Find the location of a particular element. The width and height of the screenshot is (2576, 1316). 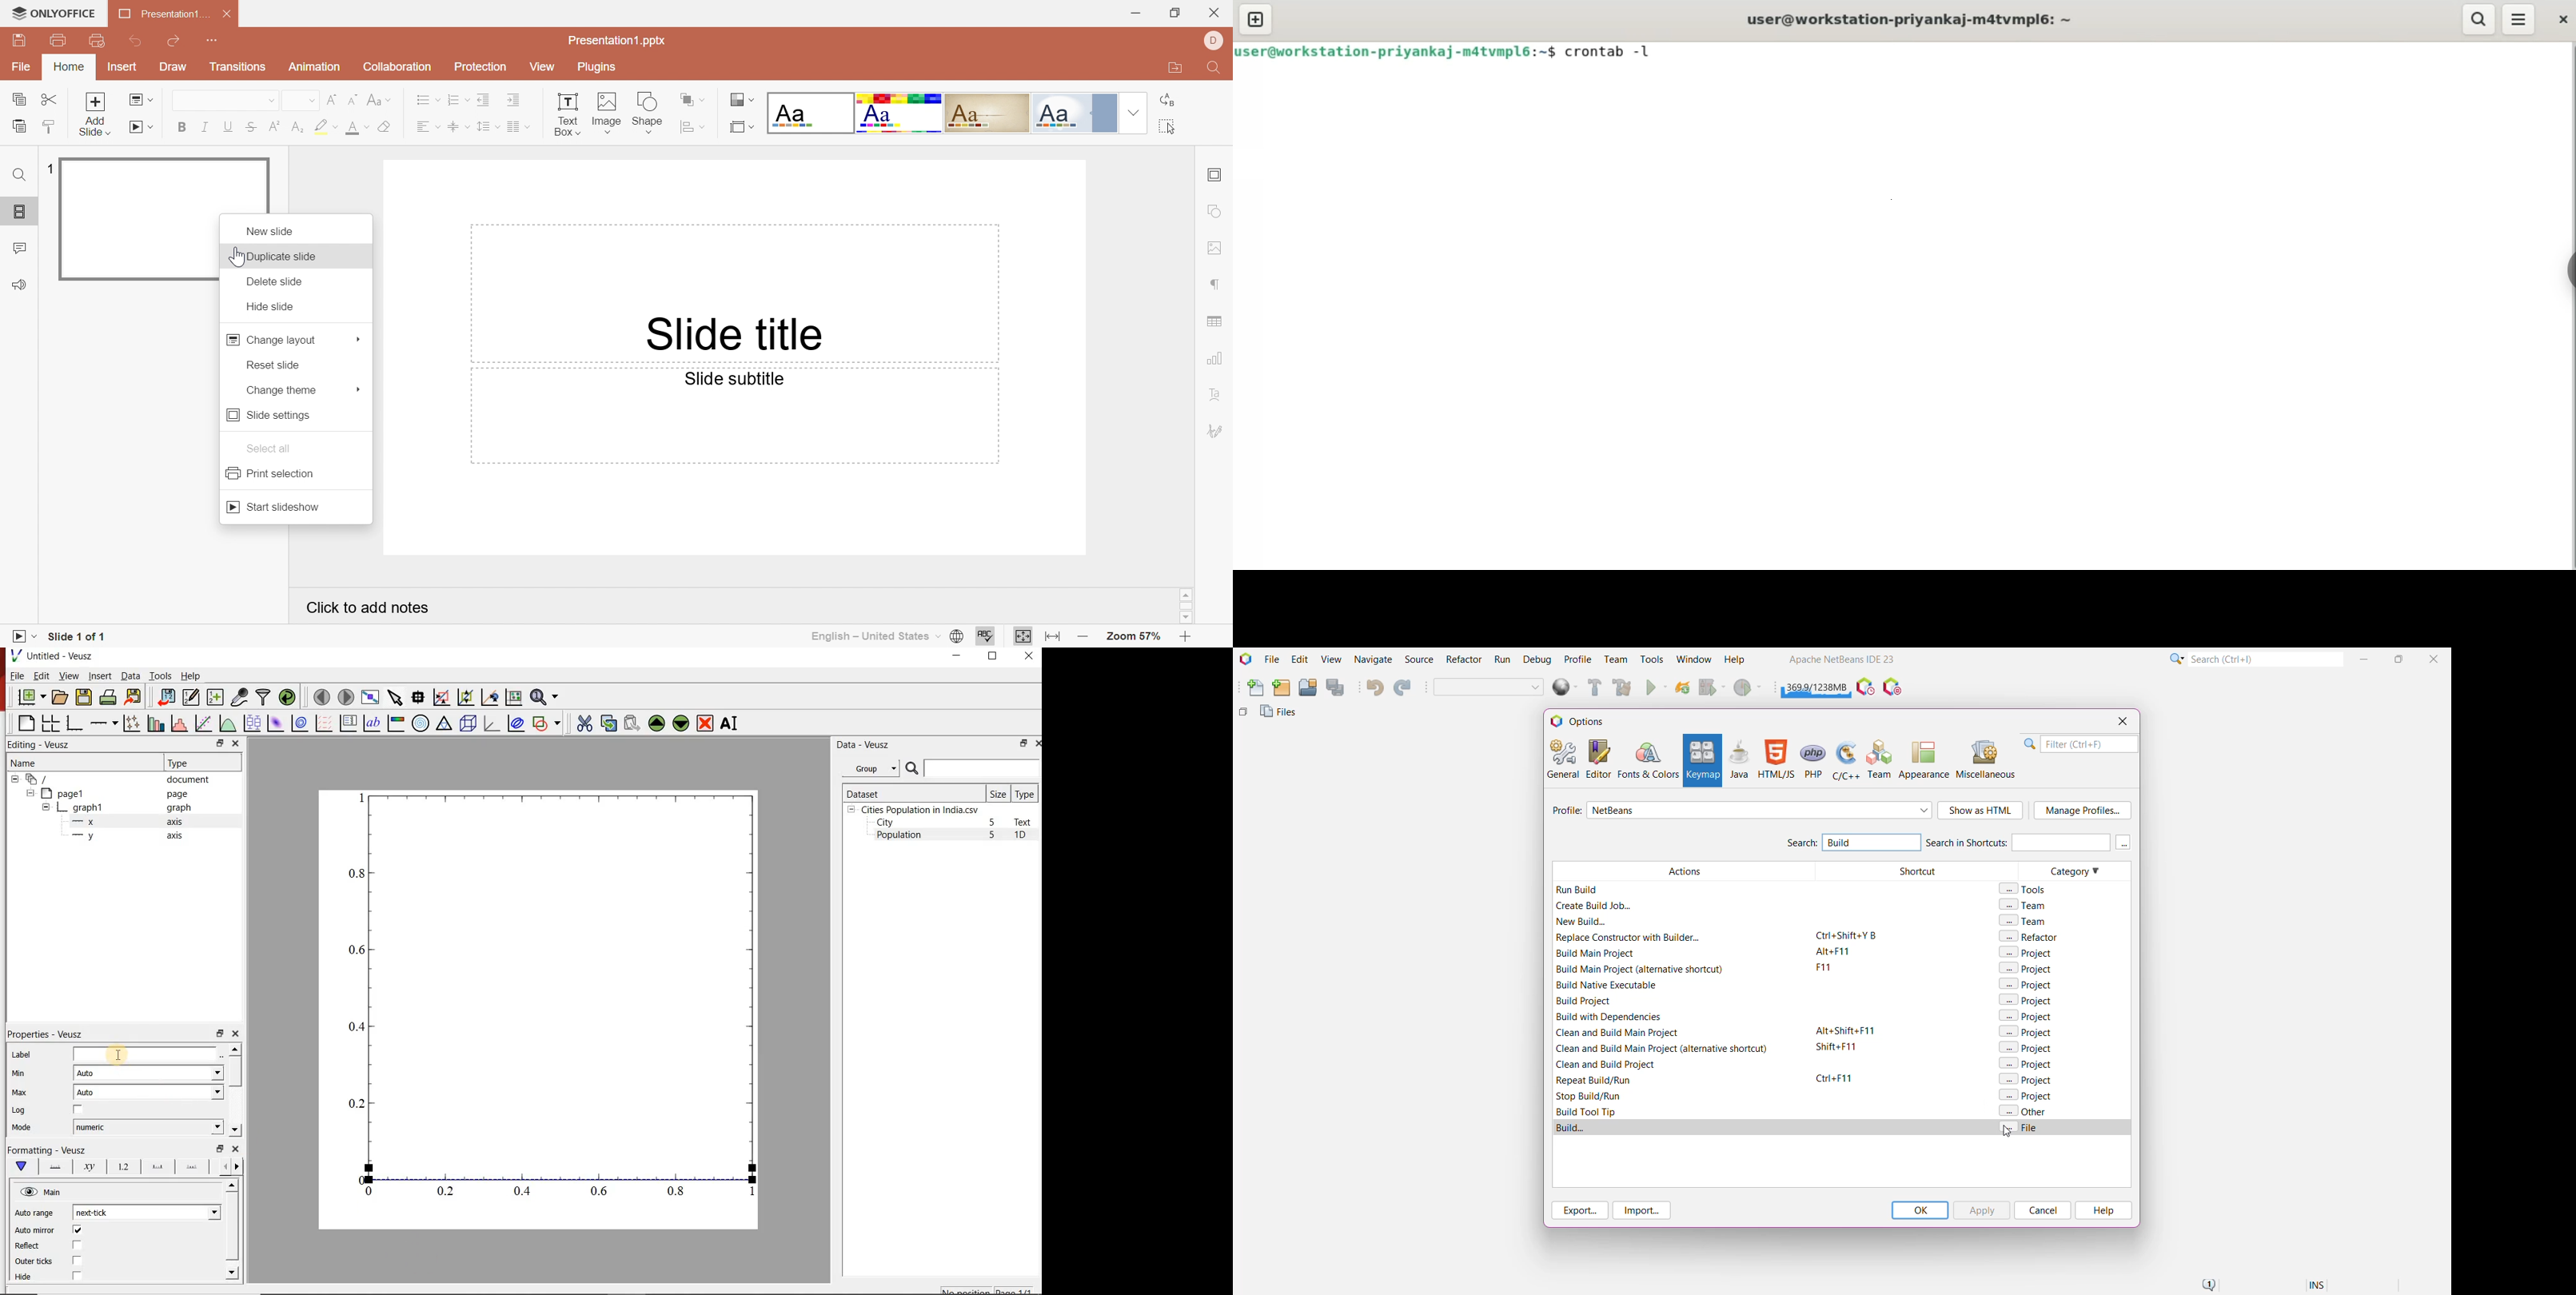

Replace is located at coordinates (1168, 98).